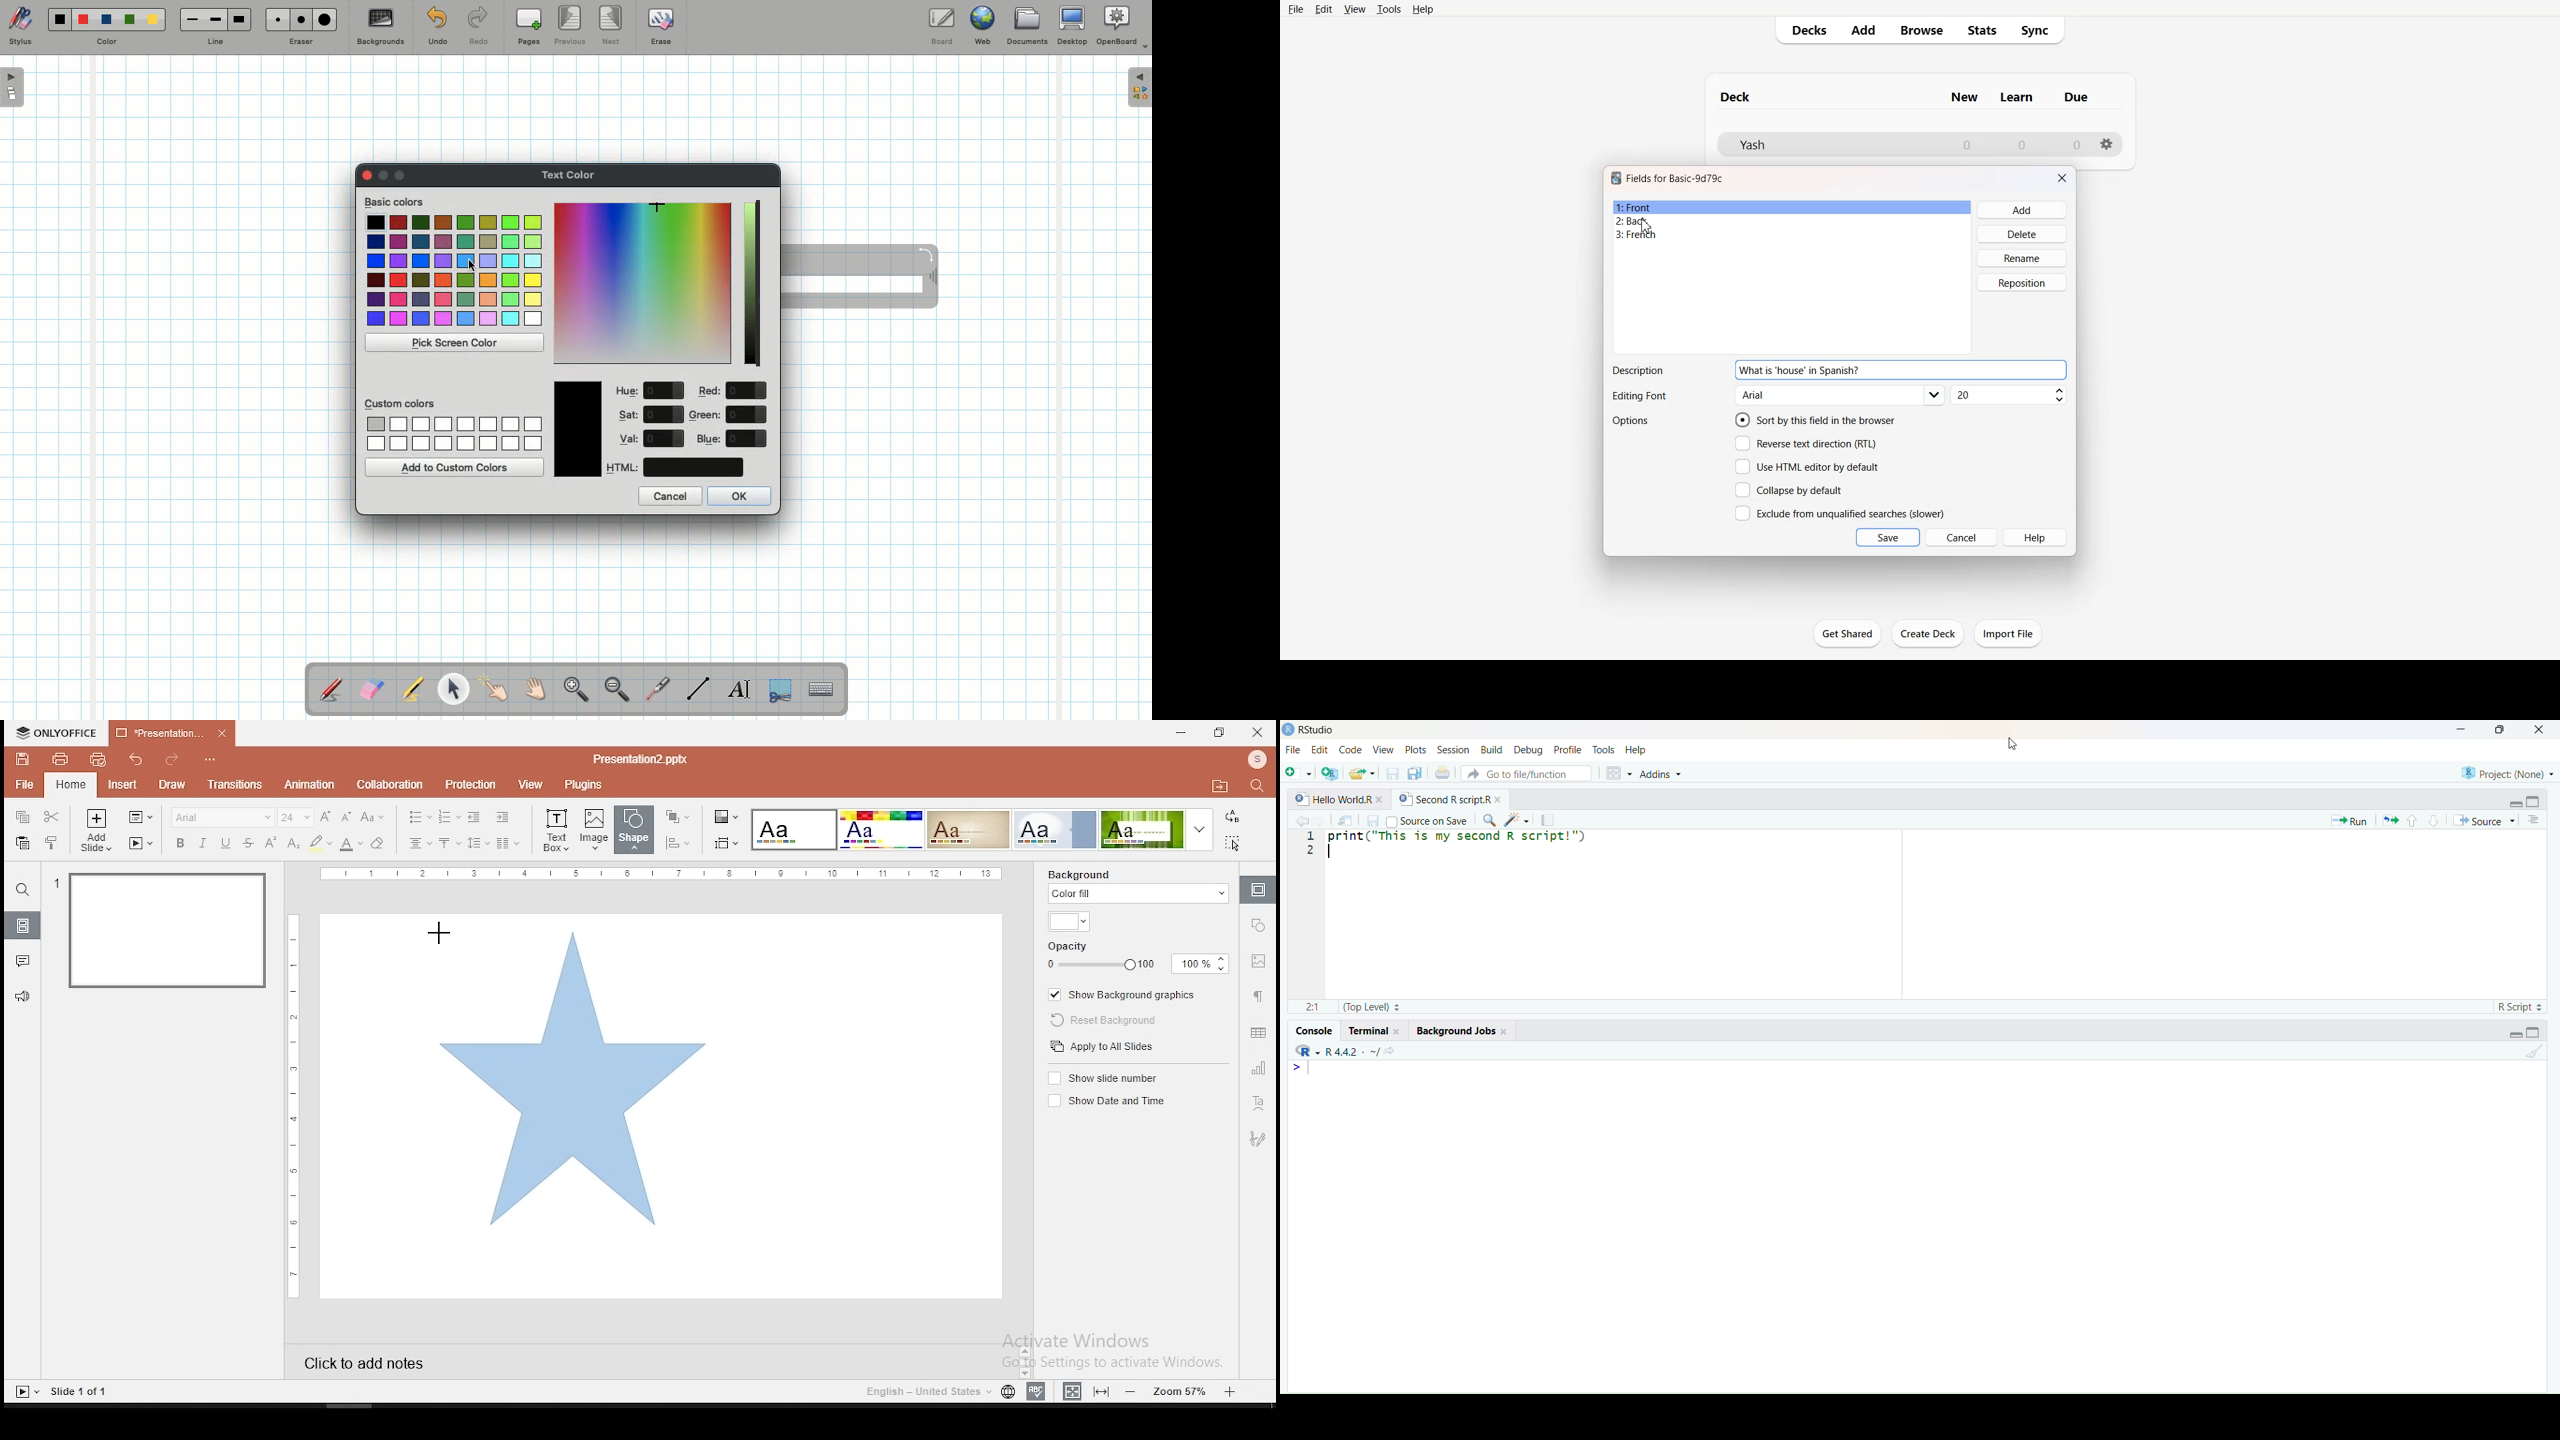  Describe the element at coordinates (2062, 178) in the screenshot. I see `Close` at that location.